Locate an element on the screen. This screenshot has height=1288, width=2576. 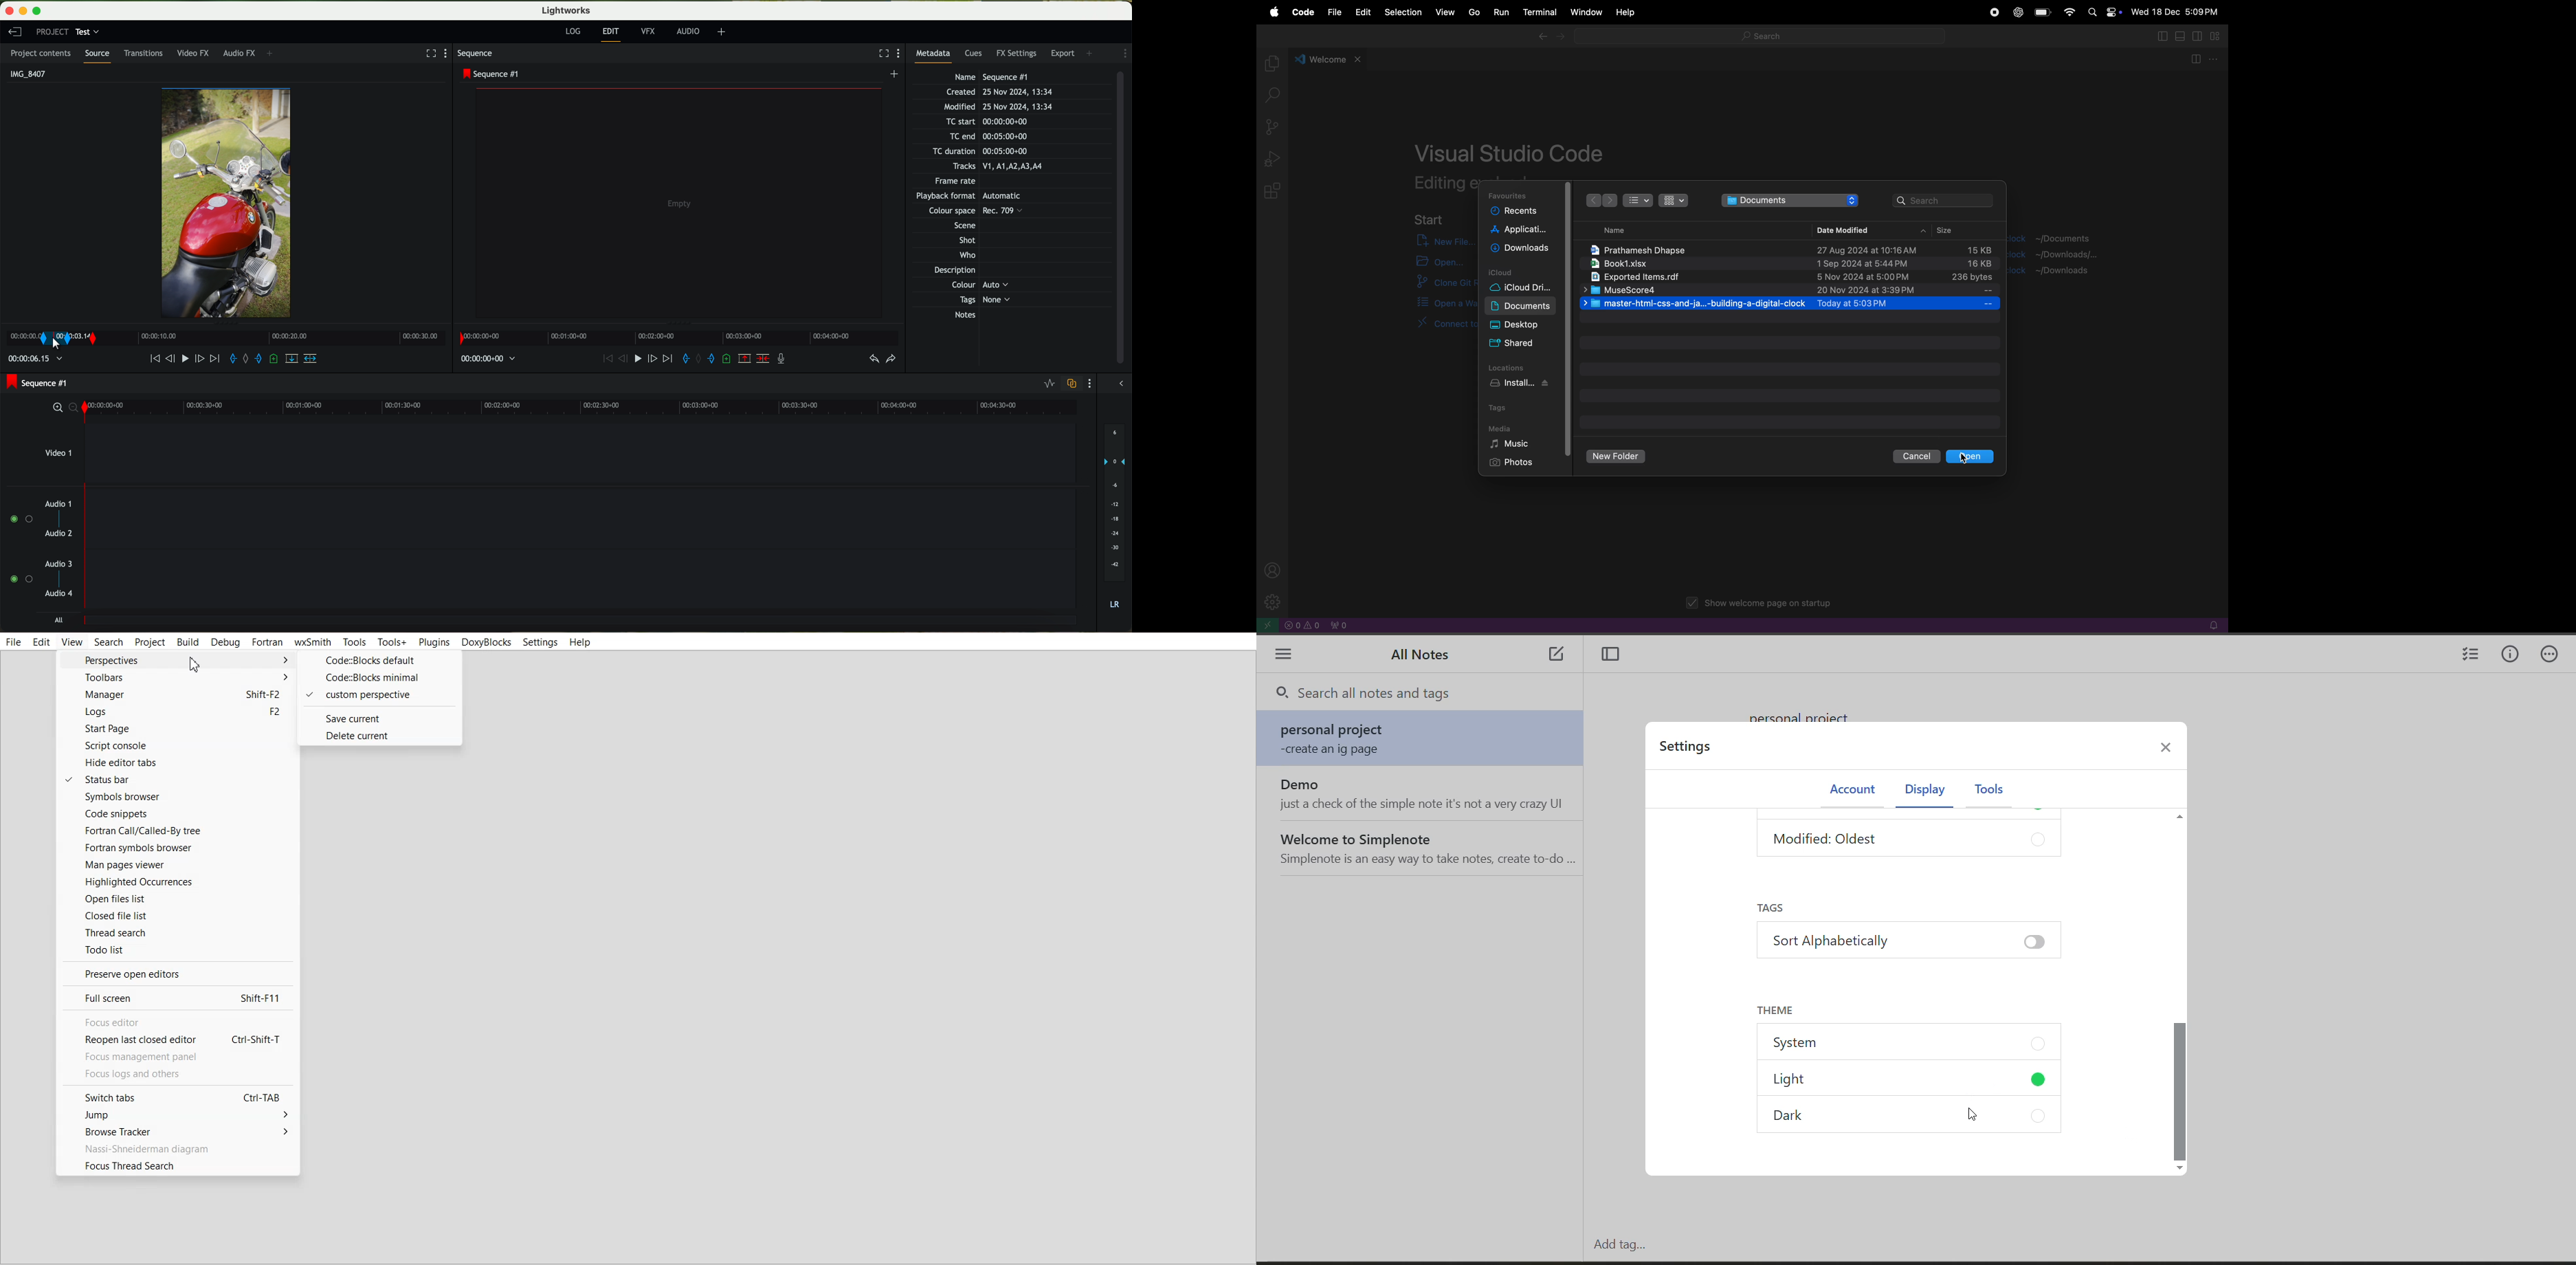
Open files list is located at coordinates (177, 898).